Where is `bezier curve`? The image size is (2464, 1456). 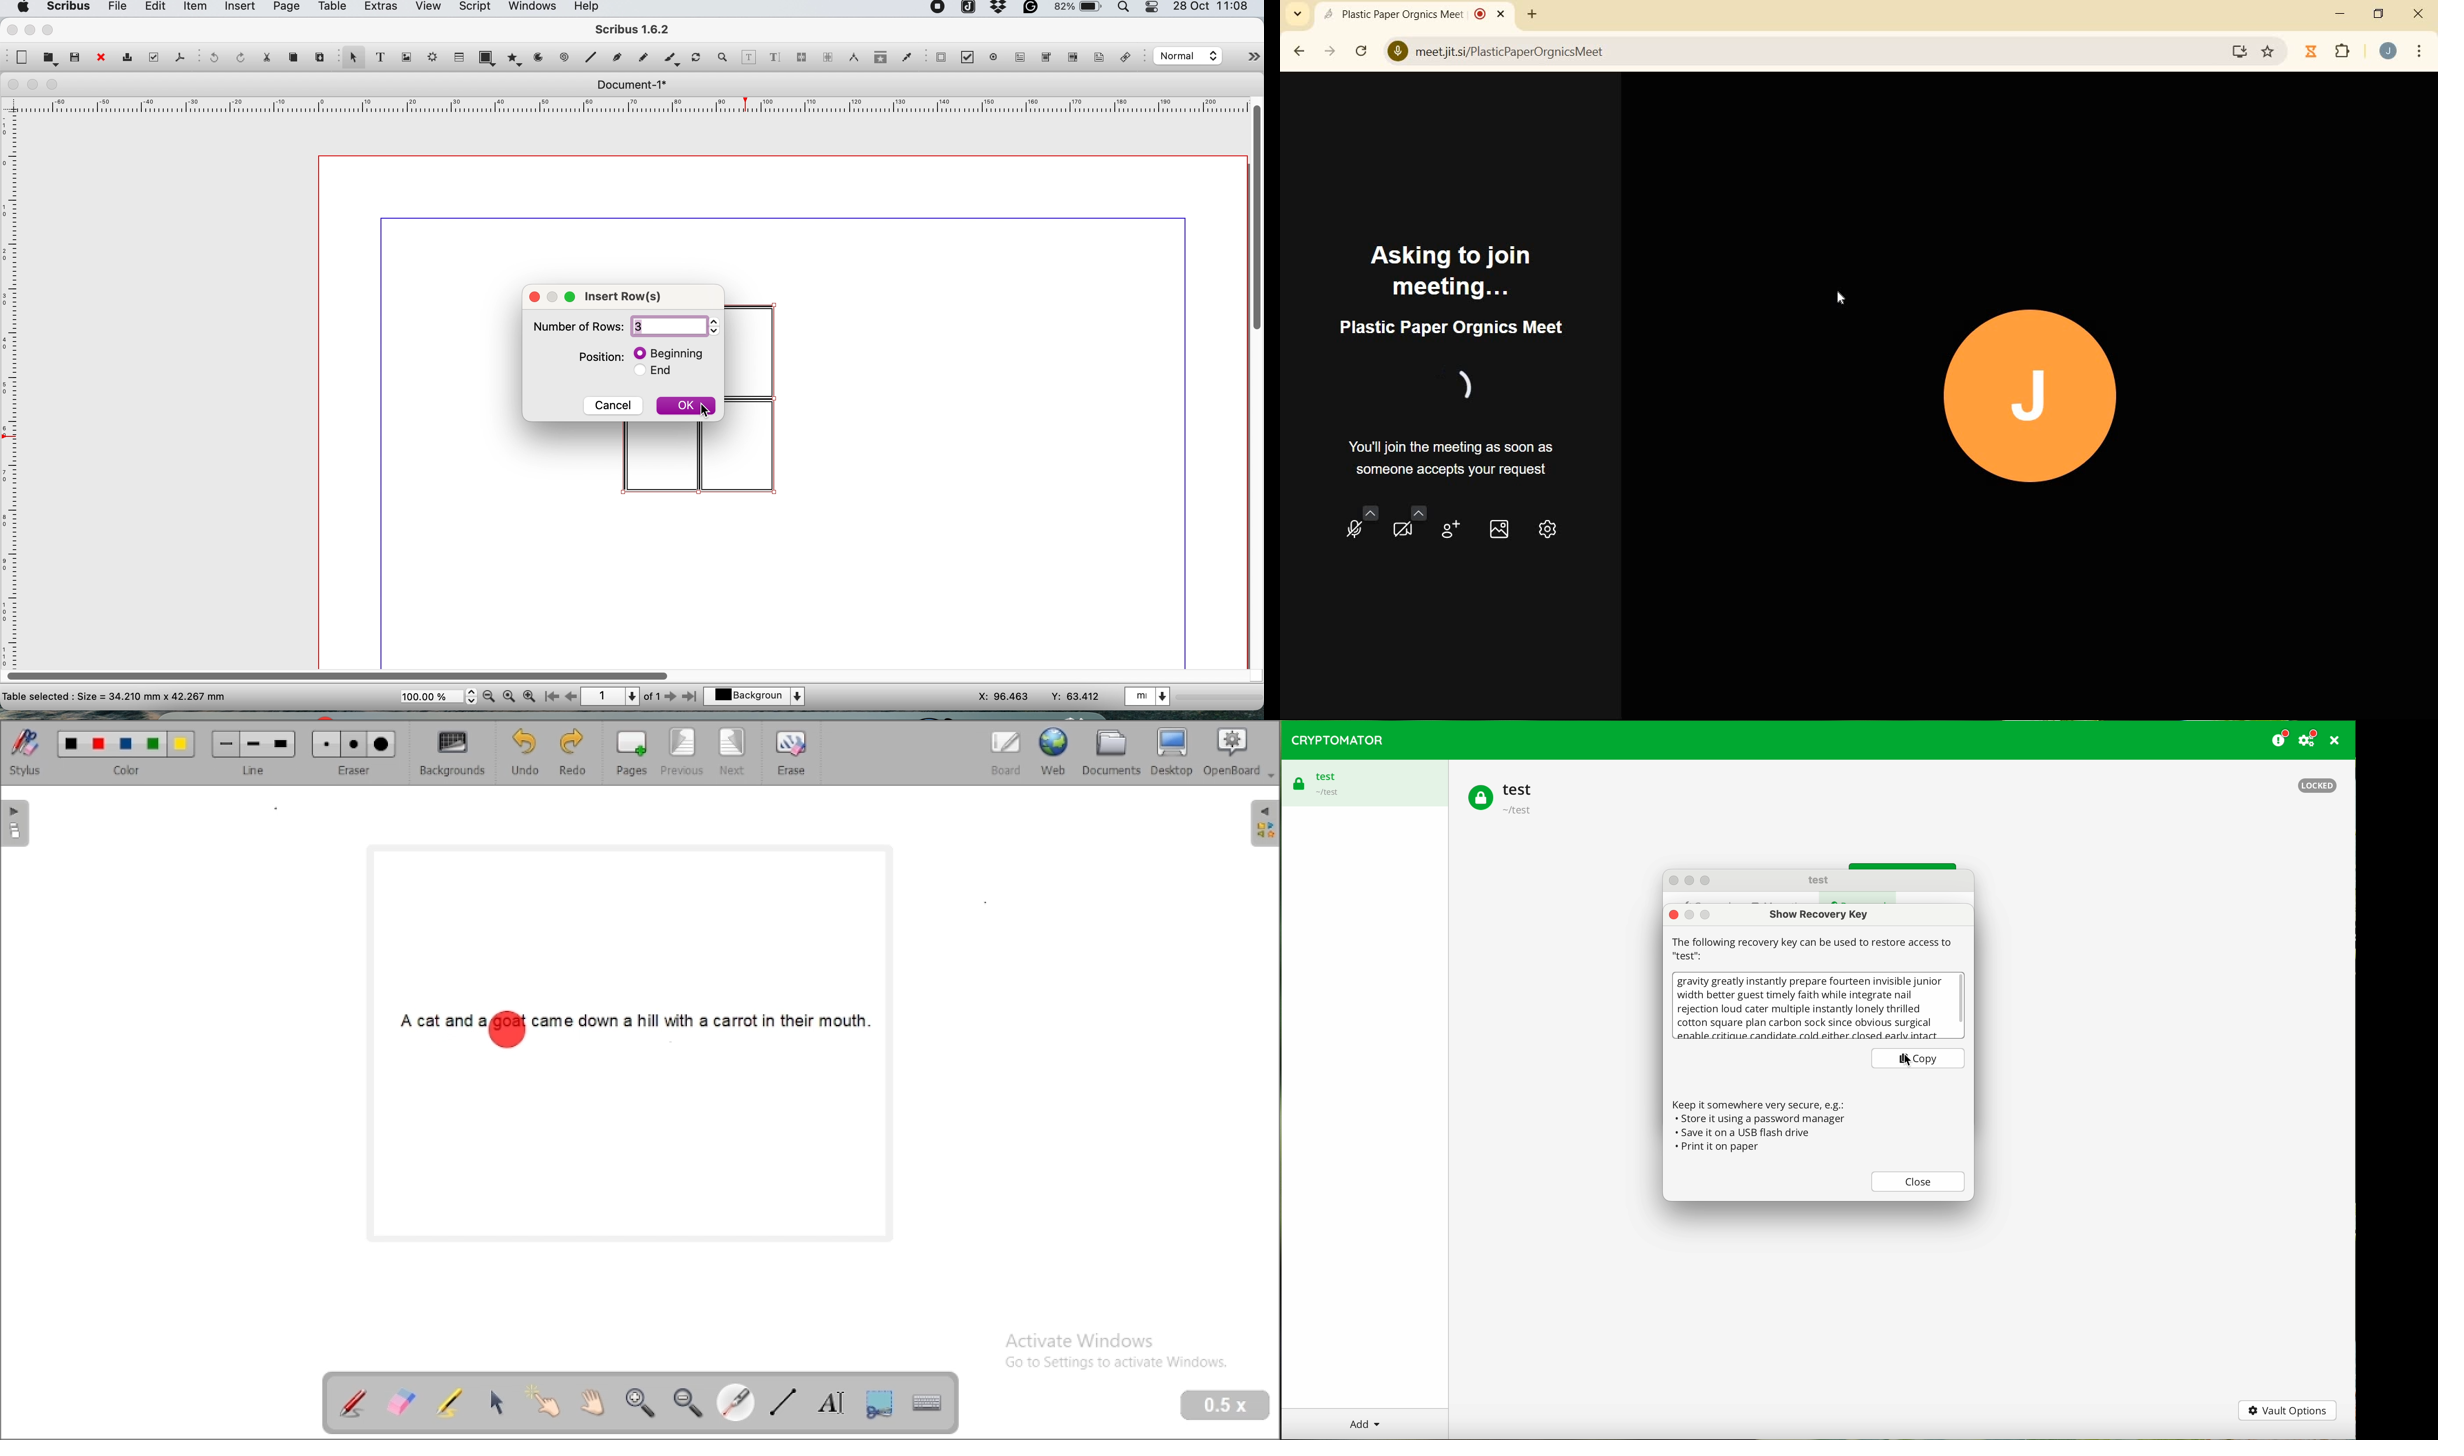
bezier curve is located at coordinates (616, 59).